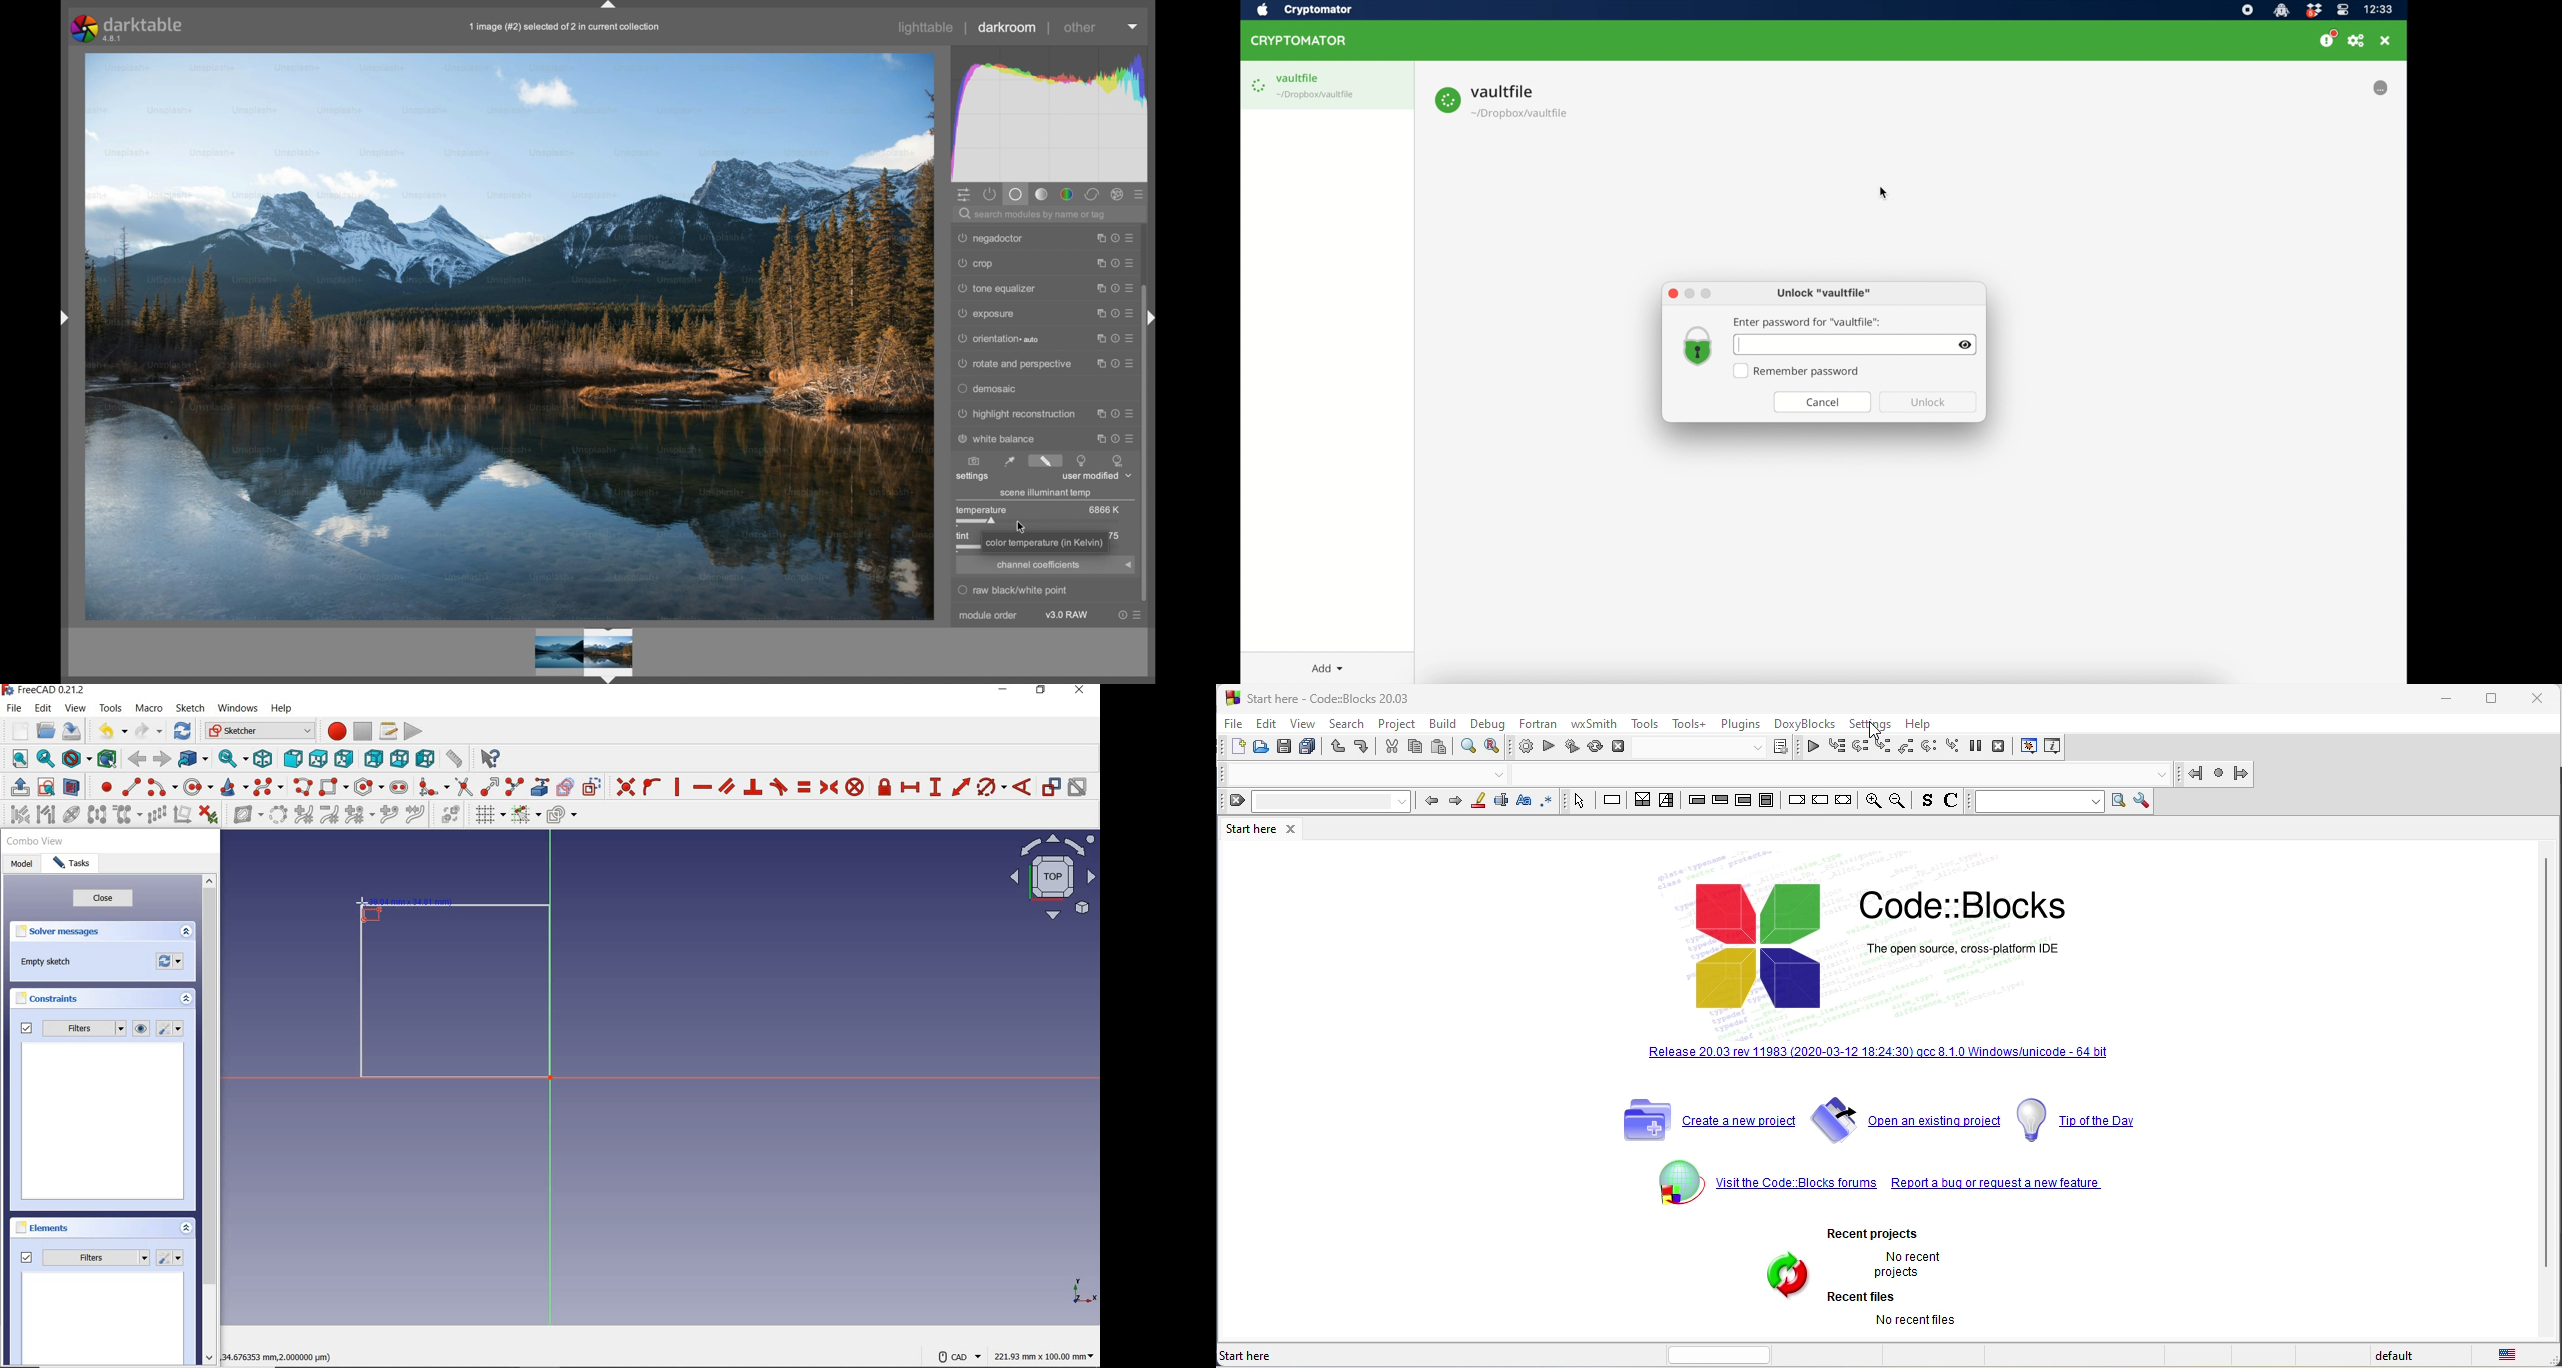  What do you see at coordinates (359, 815) in the screenshot?
I see `modify knot multiplicity` at bounding box center [359, 815].